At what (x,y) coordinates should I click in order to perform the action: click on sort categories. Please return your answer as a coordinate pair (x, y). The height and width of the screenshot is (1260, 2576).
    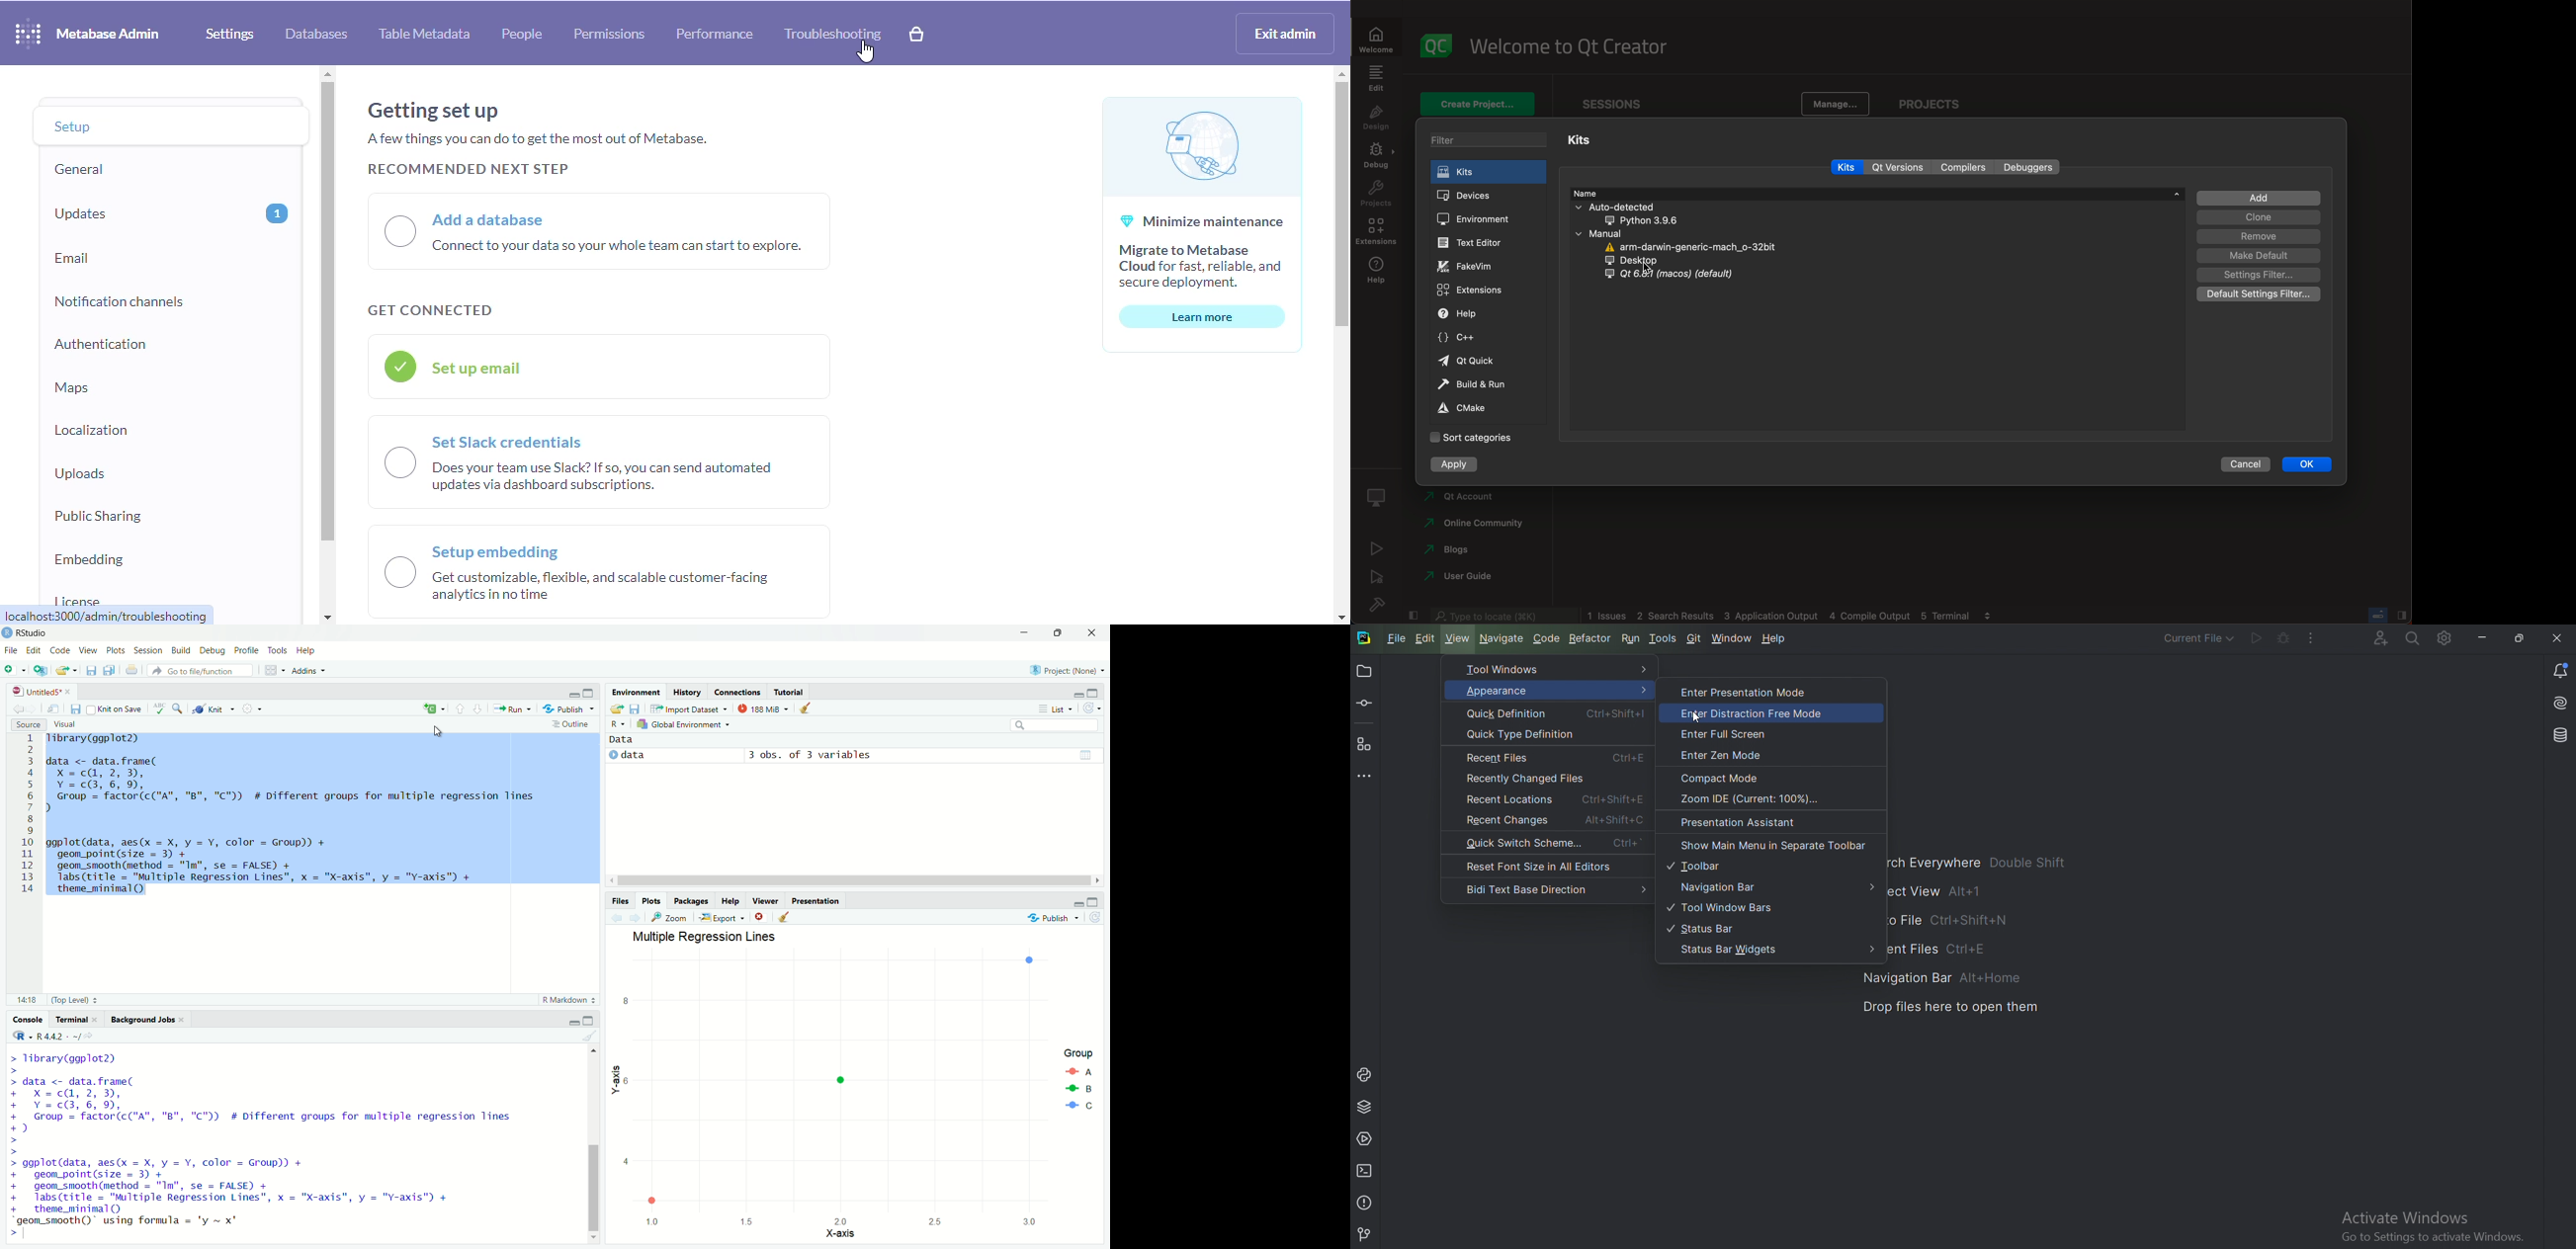
    Looking at the image, I should click on (1470, 436).